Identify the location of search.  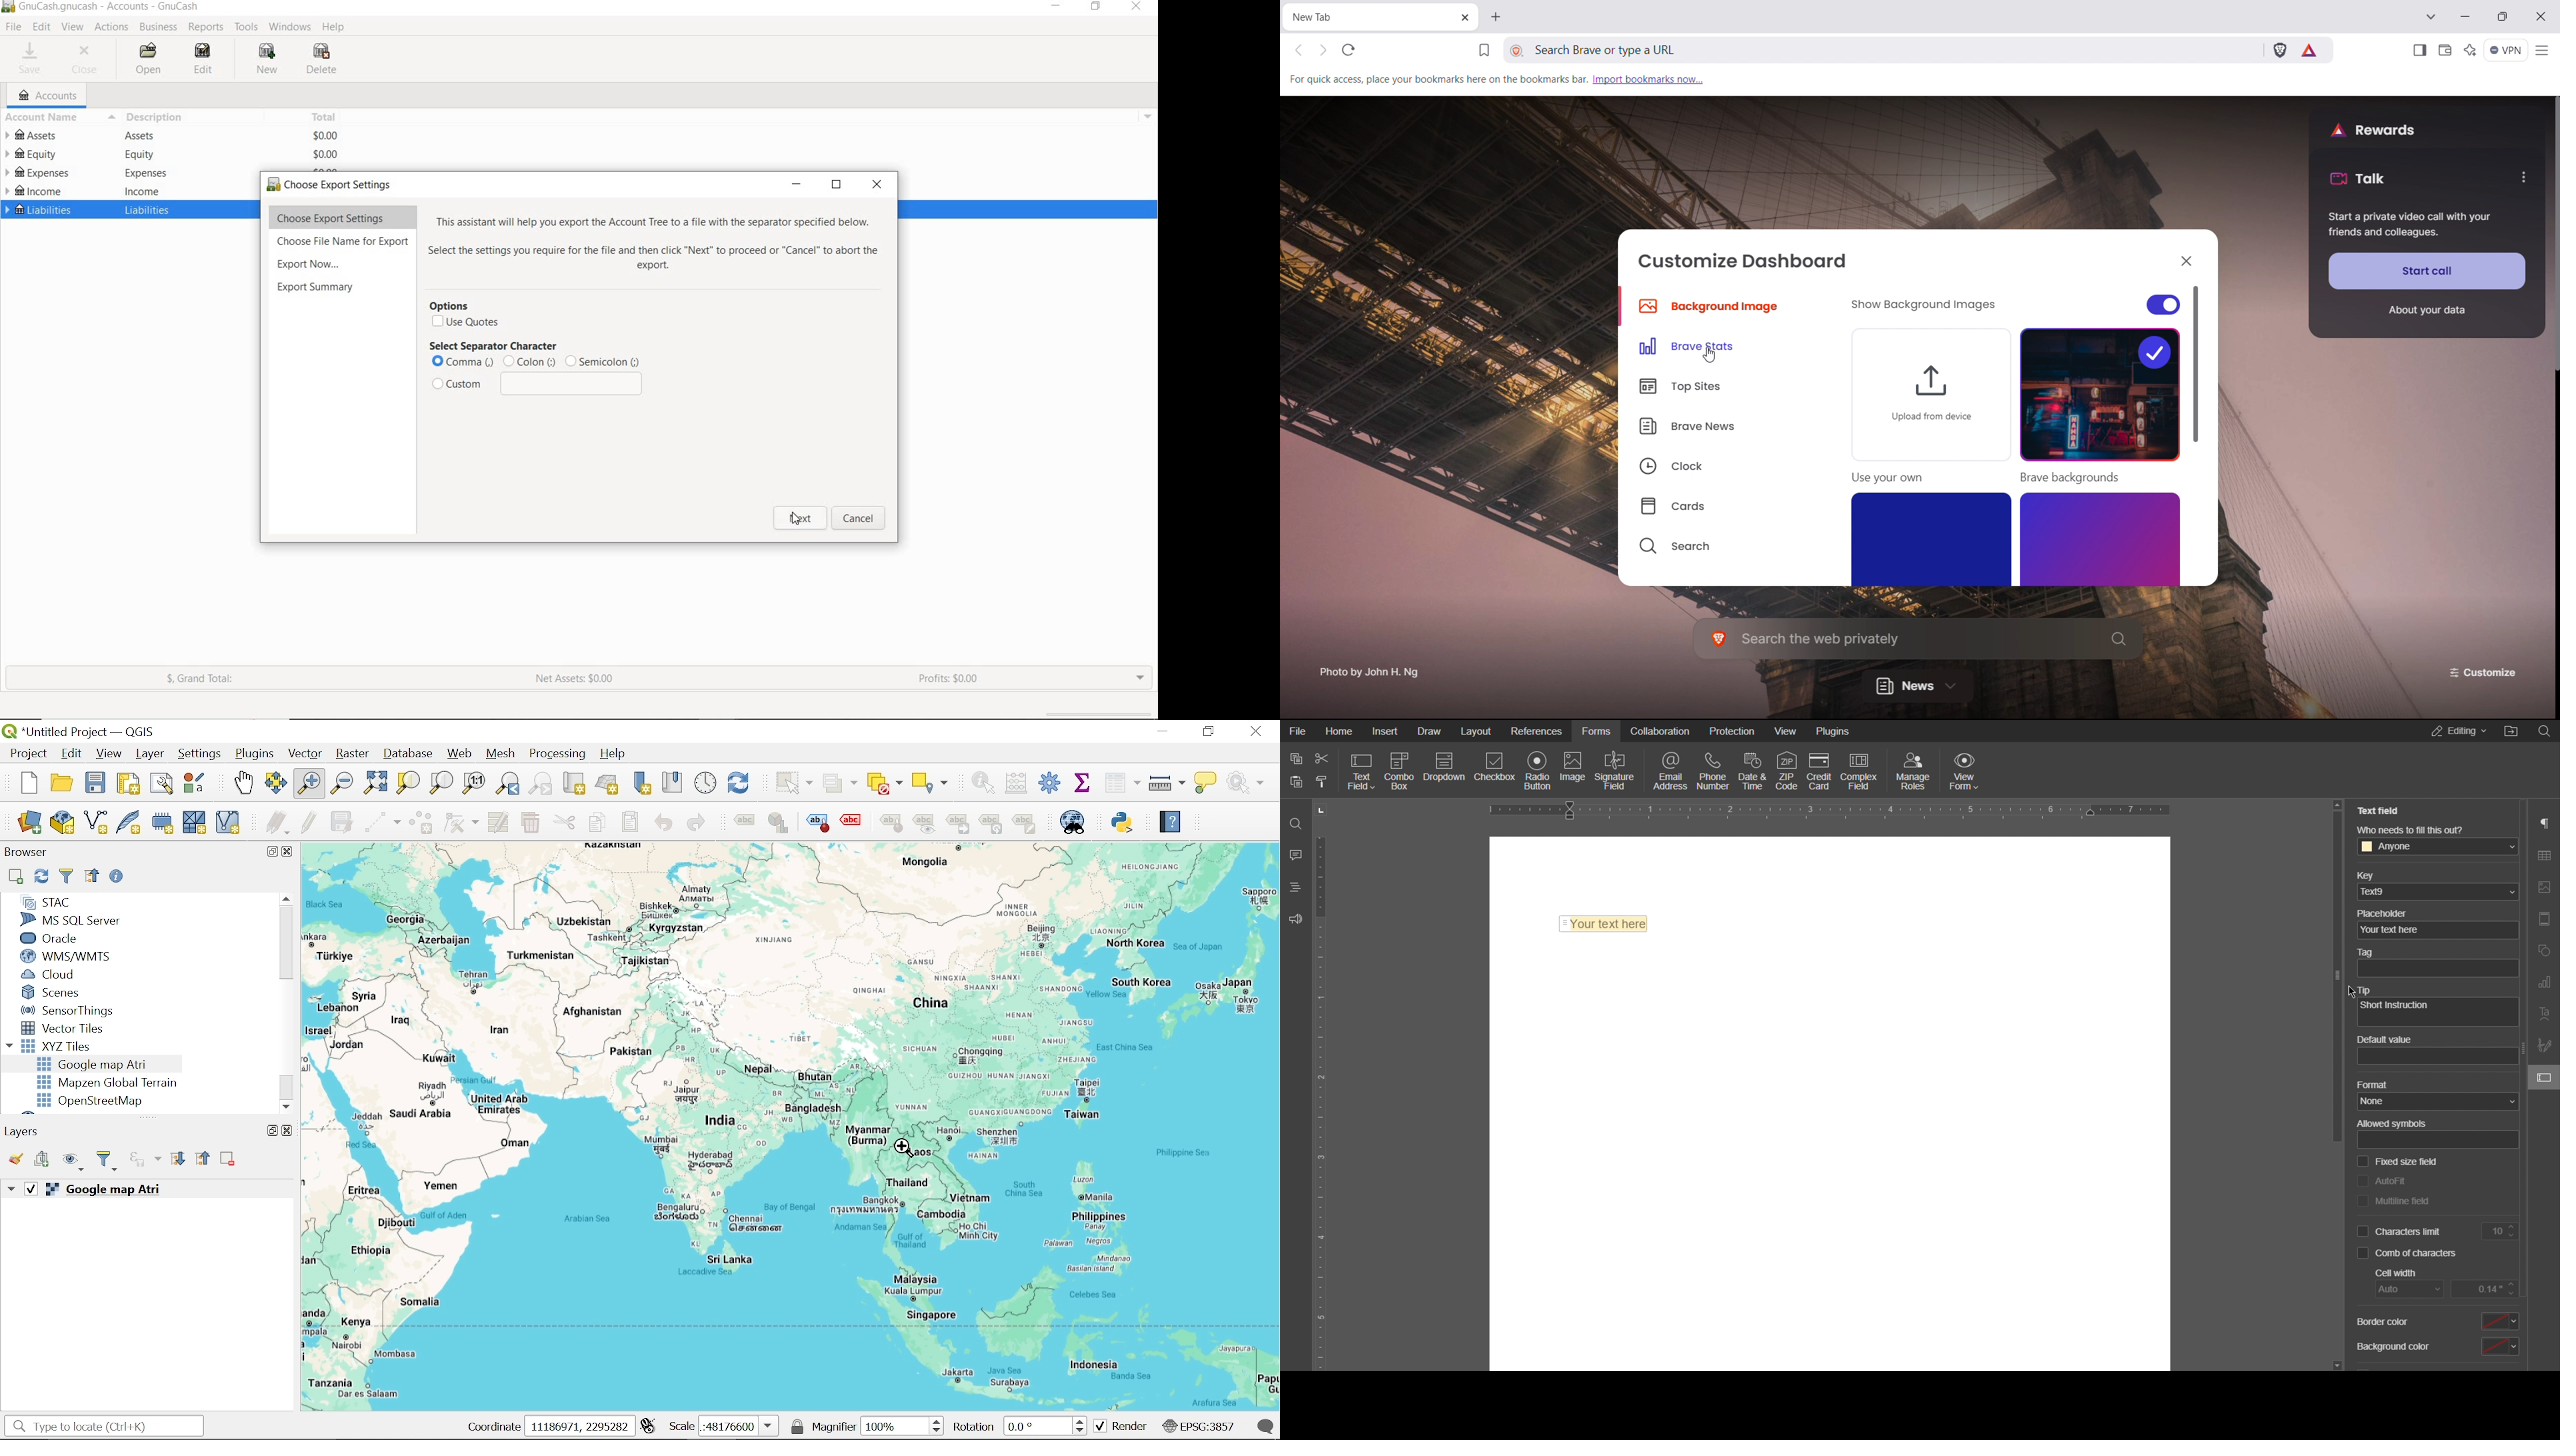
(1725, 542).